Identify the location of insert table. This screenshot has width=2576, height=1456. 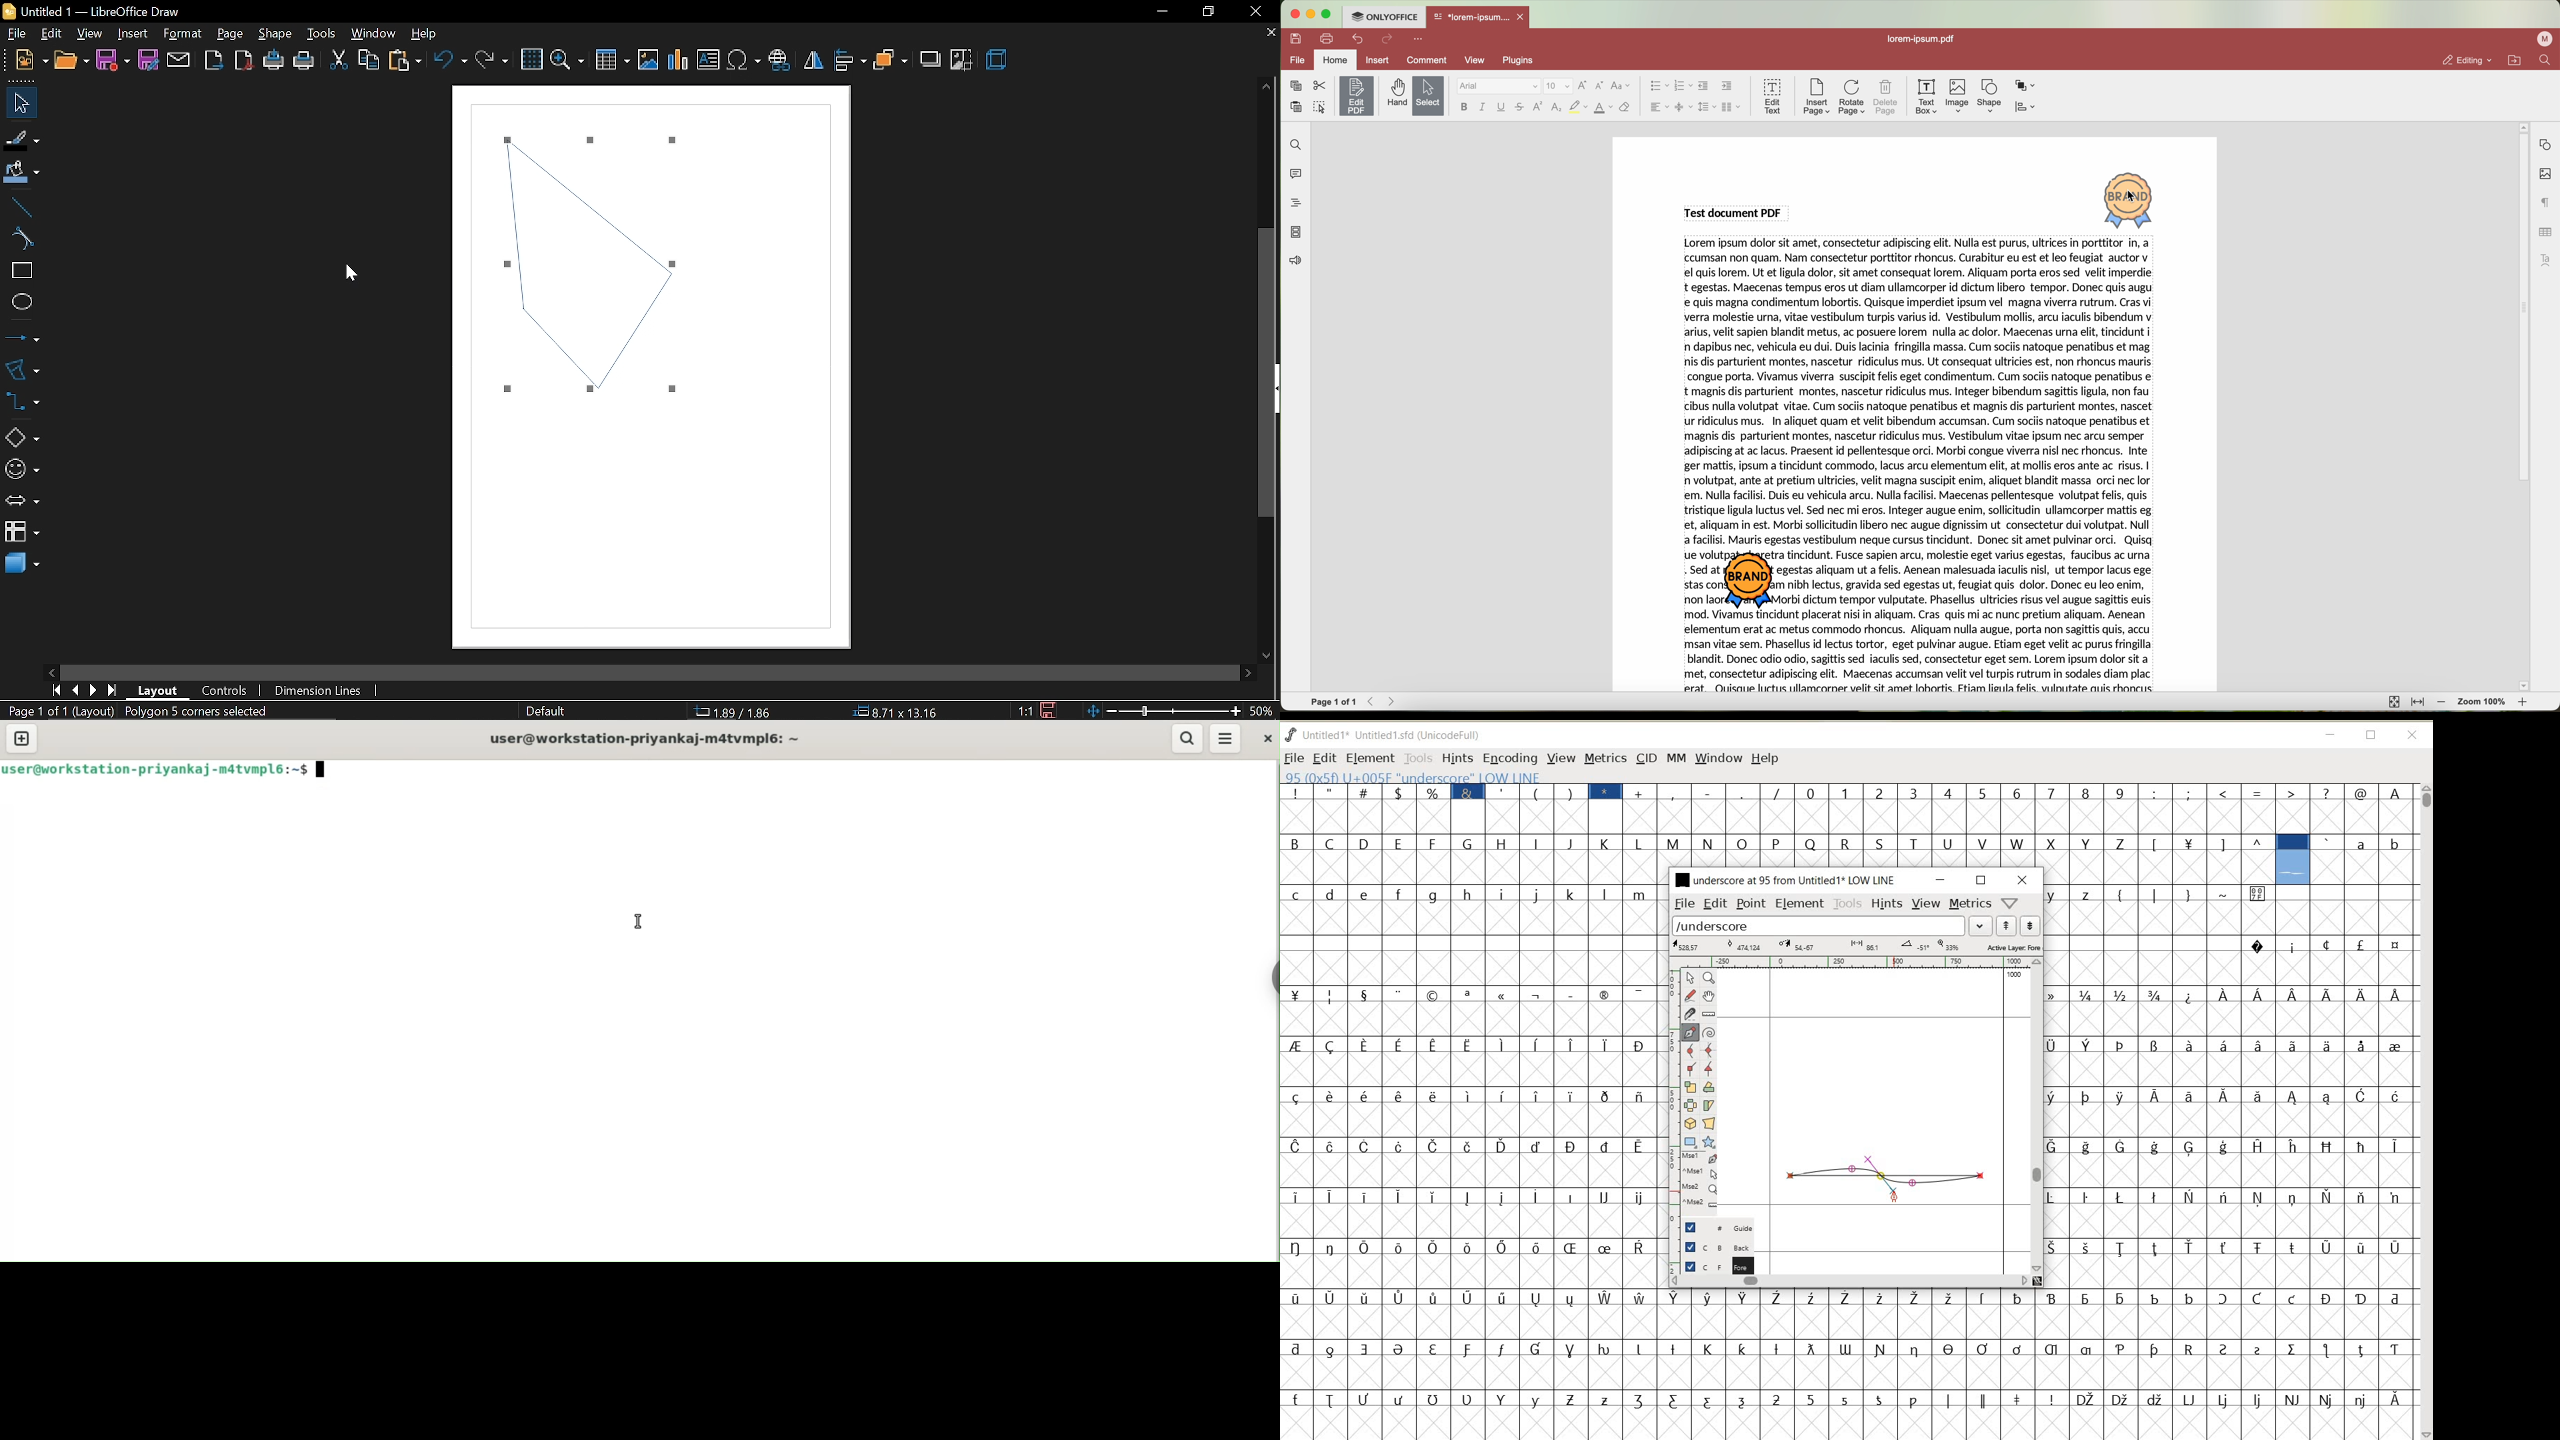
(612, 59).